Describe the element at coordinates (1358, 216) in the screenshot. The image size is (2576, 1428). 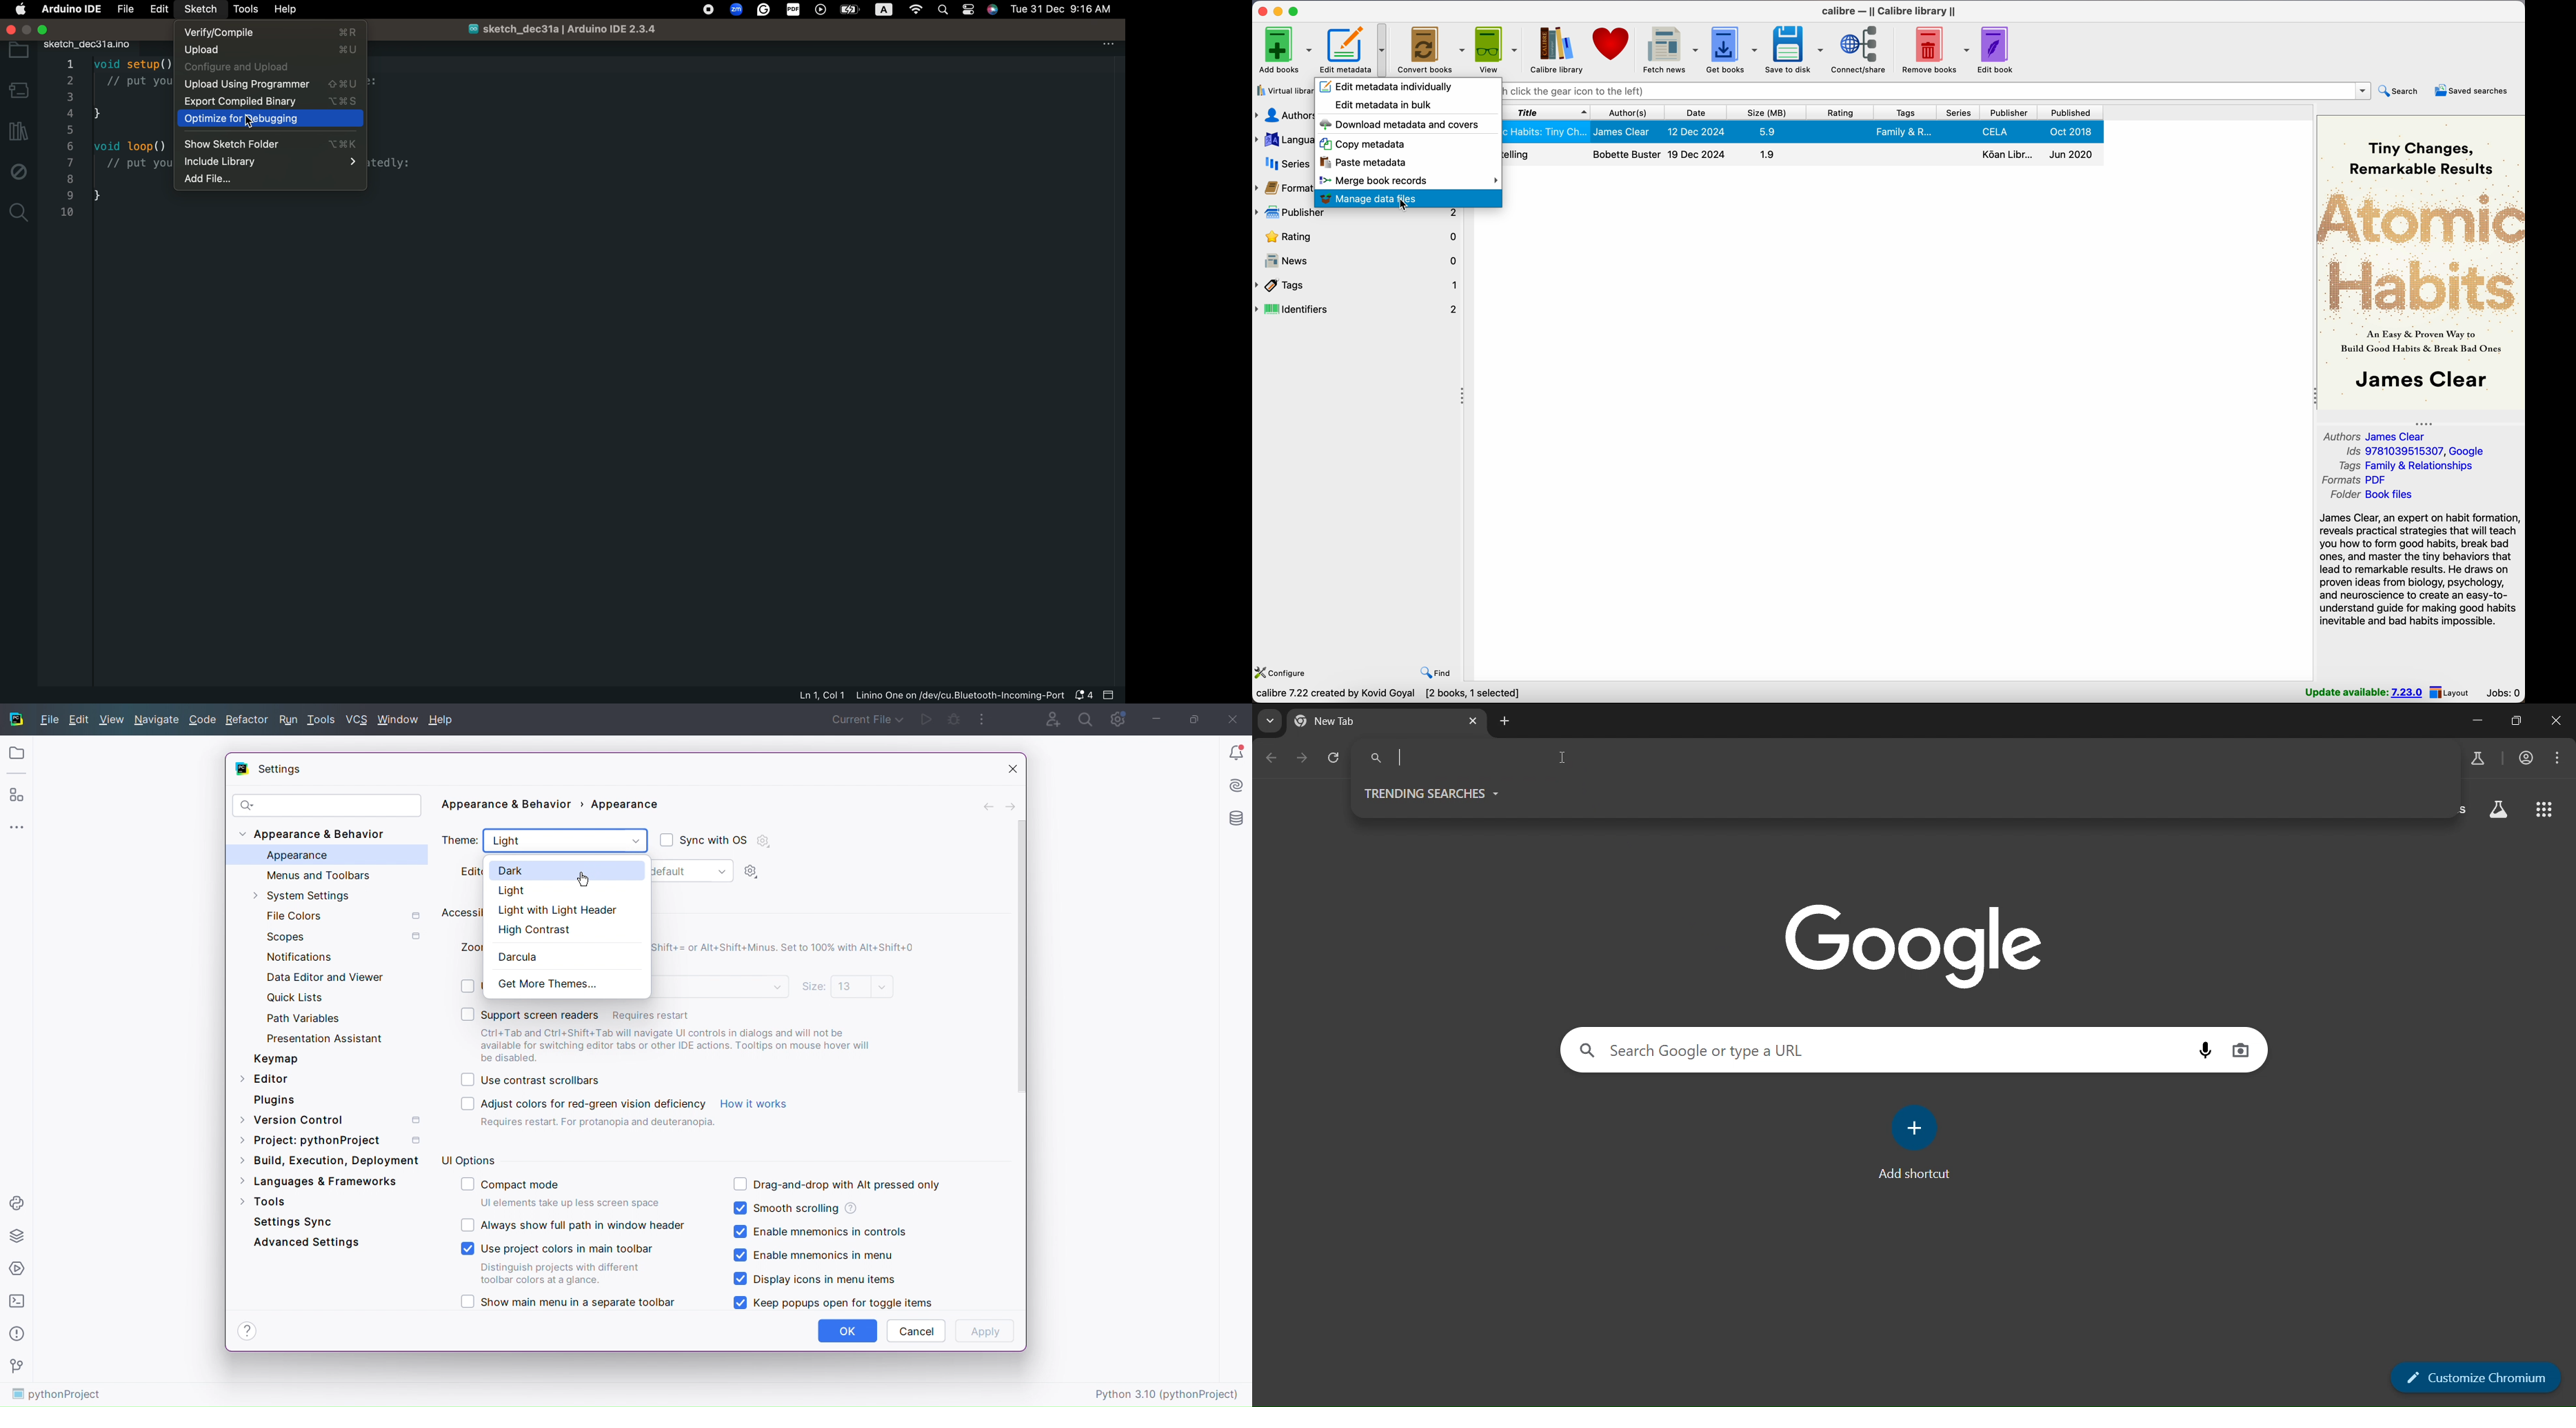
I see `publisher` at that location.